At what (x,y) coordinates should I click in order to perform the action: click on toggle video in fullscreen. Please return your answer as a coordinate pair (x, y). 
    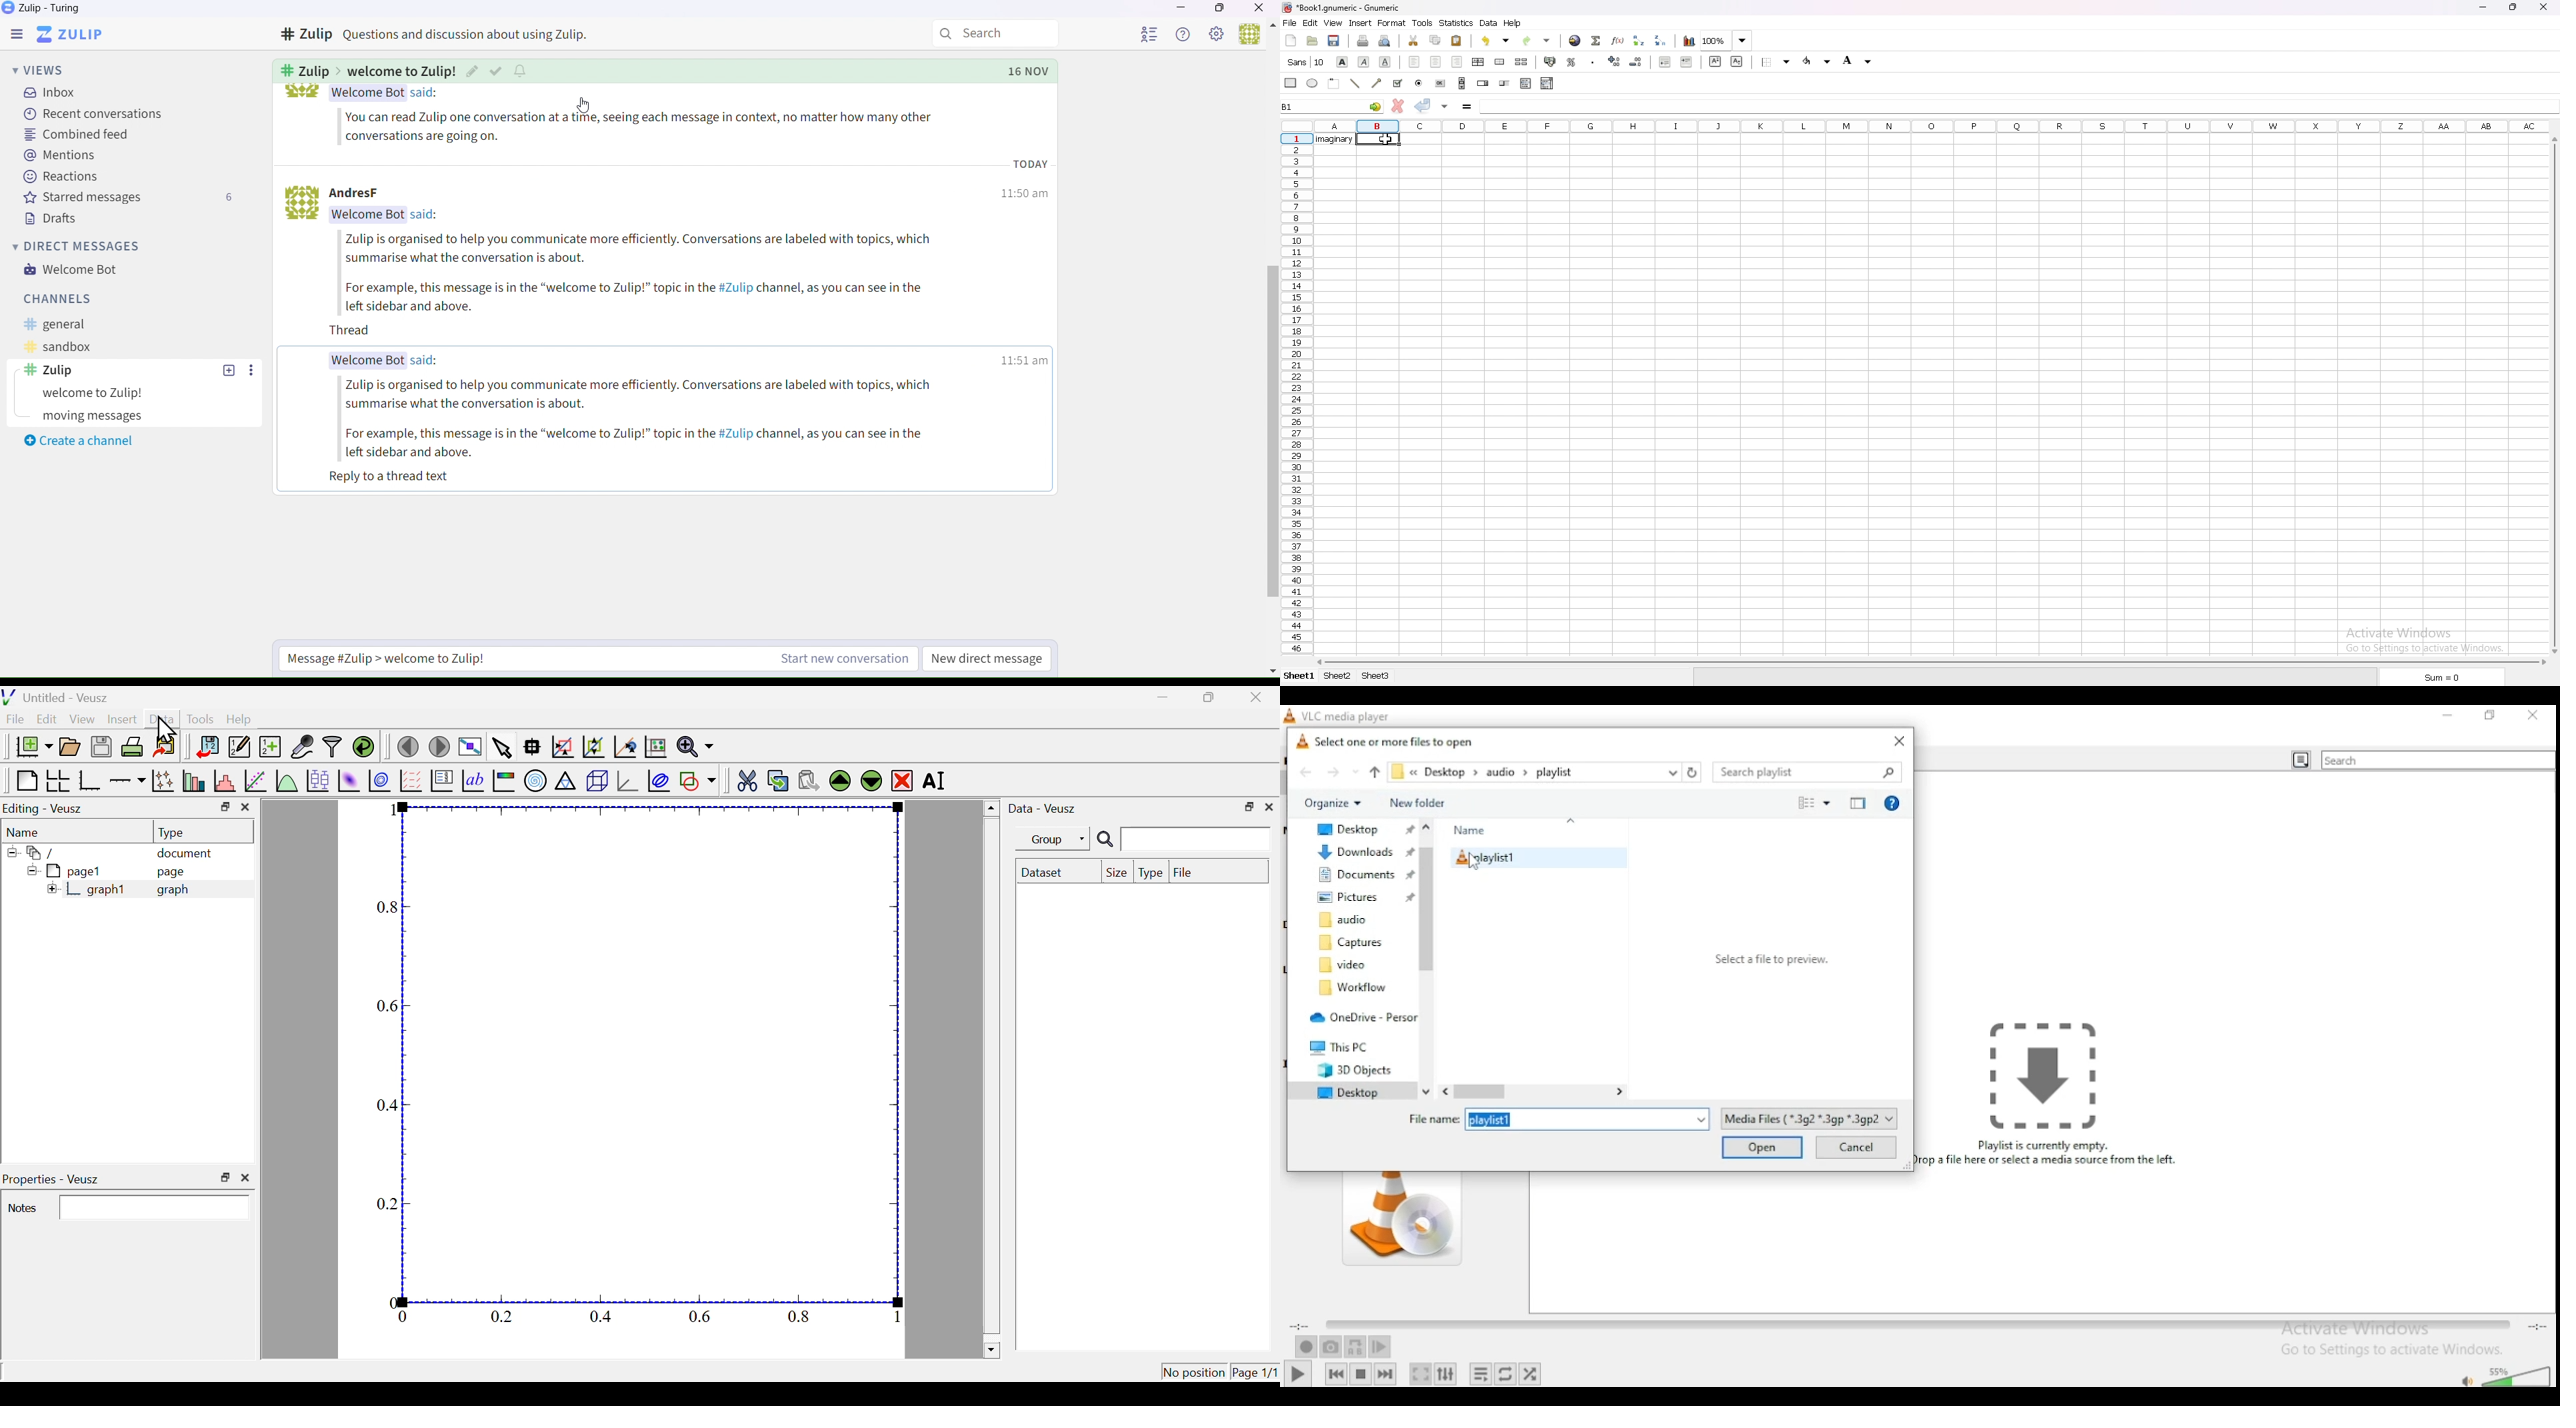
    Looking at the image, I should click on (1420, 1375).